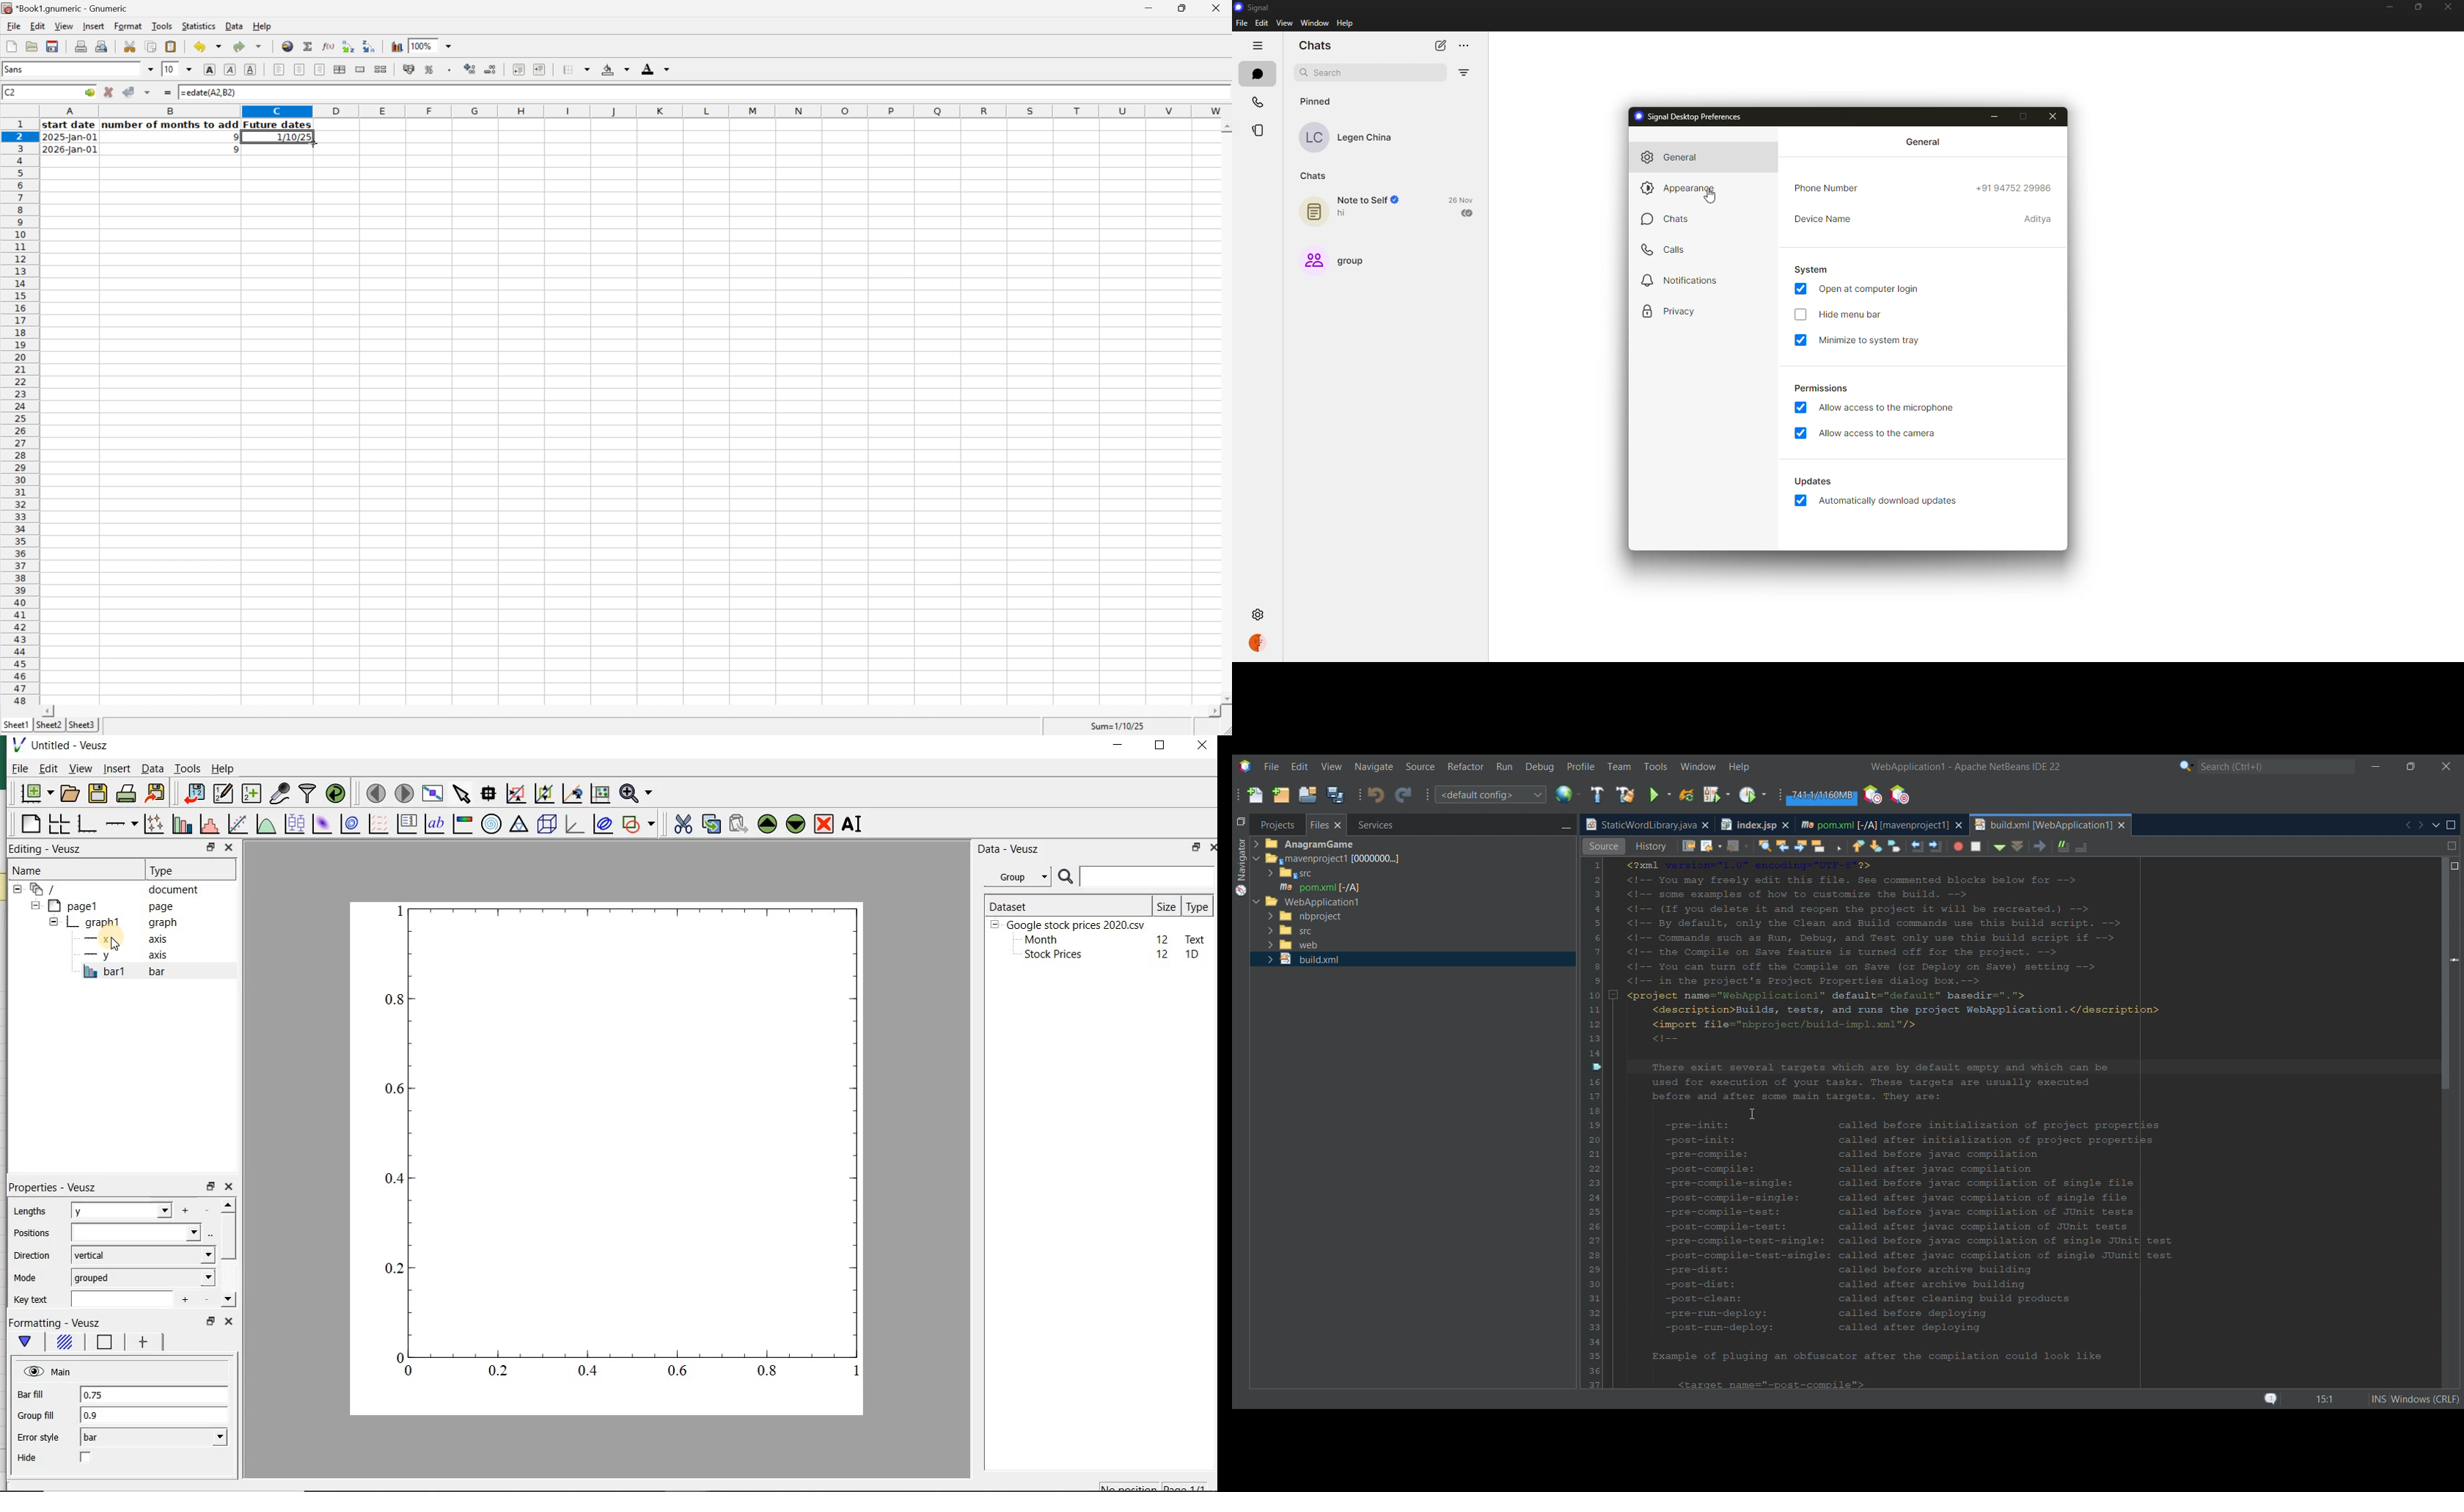 This screenshot has width=2464, height=1512. What do you see at coordinates (1119, 746) in the screenshot?
I see `minimize` at bounding box center [1119, 746].